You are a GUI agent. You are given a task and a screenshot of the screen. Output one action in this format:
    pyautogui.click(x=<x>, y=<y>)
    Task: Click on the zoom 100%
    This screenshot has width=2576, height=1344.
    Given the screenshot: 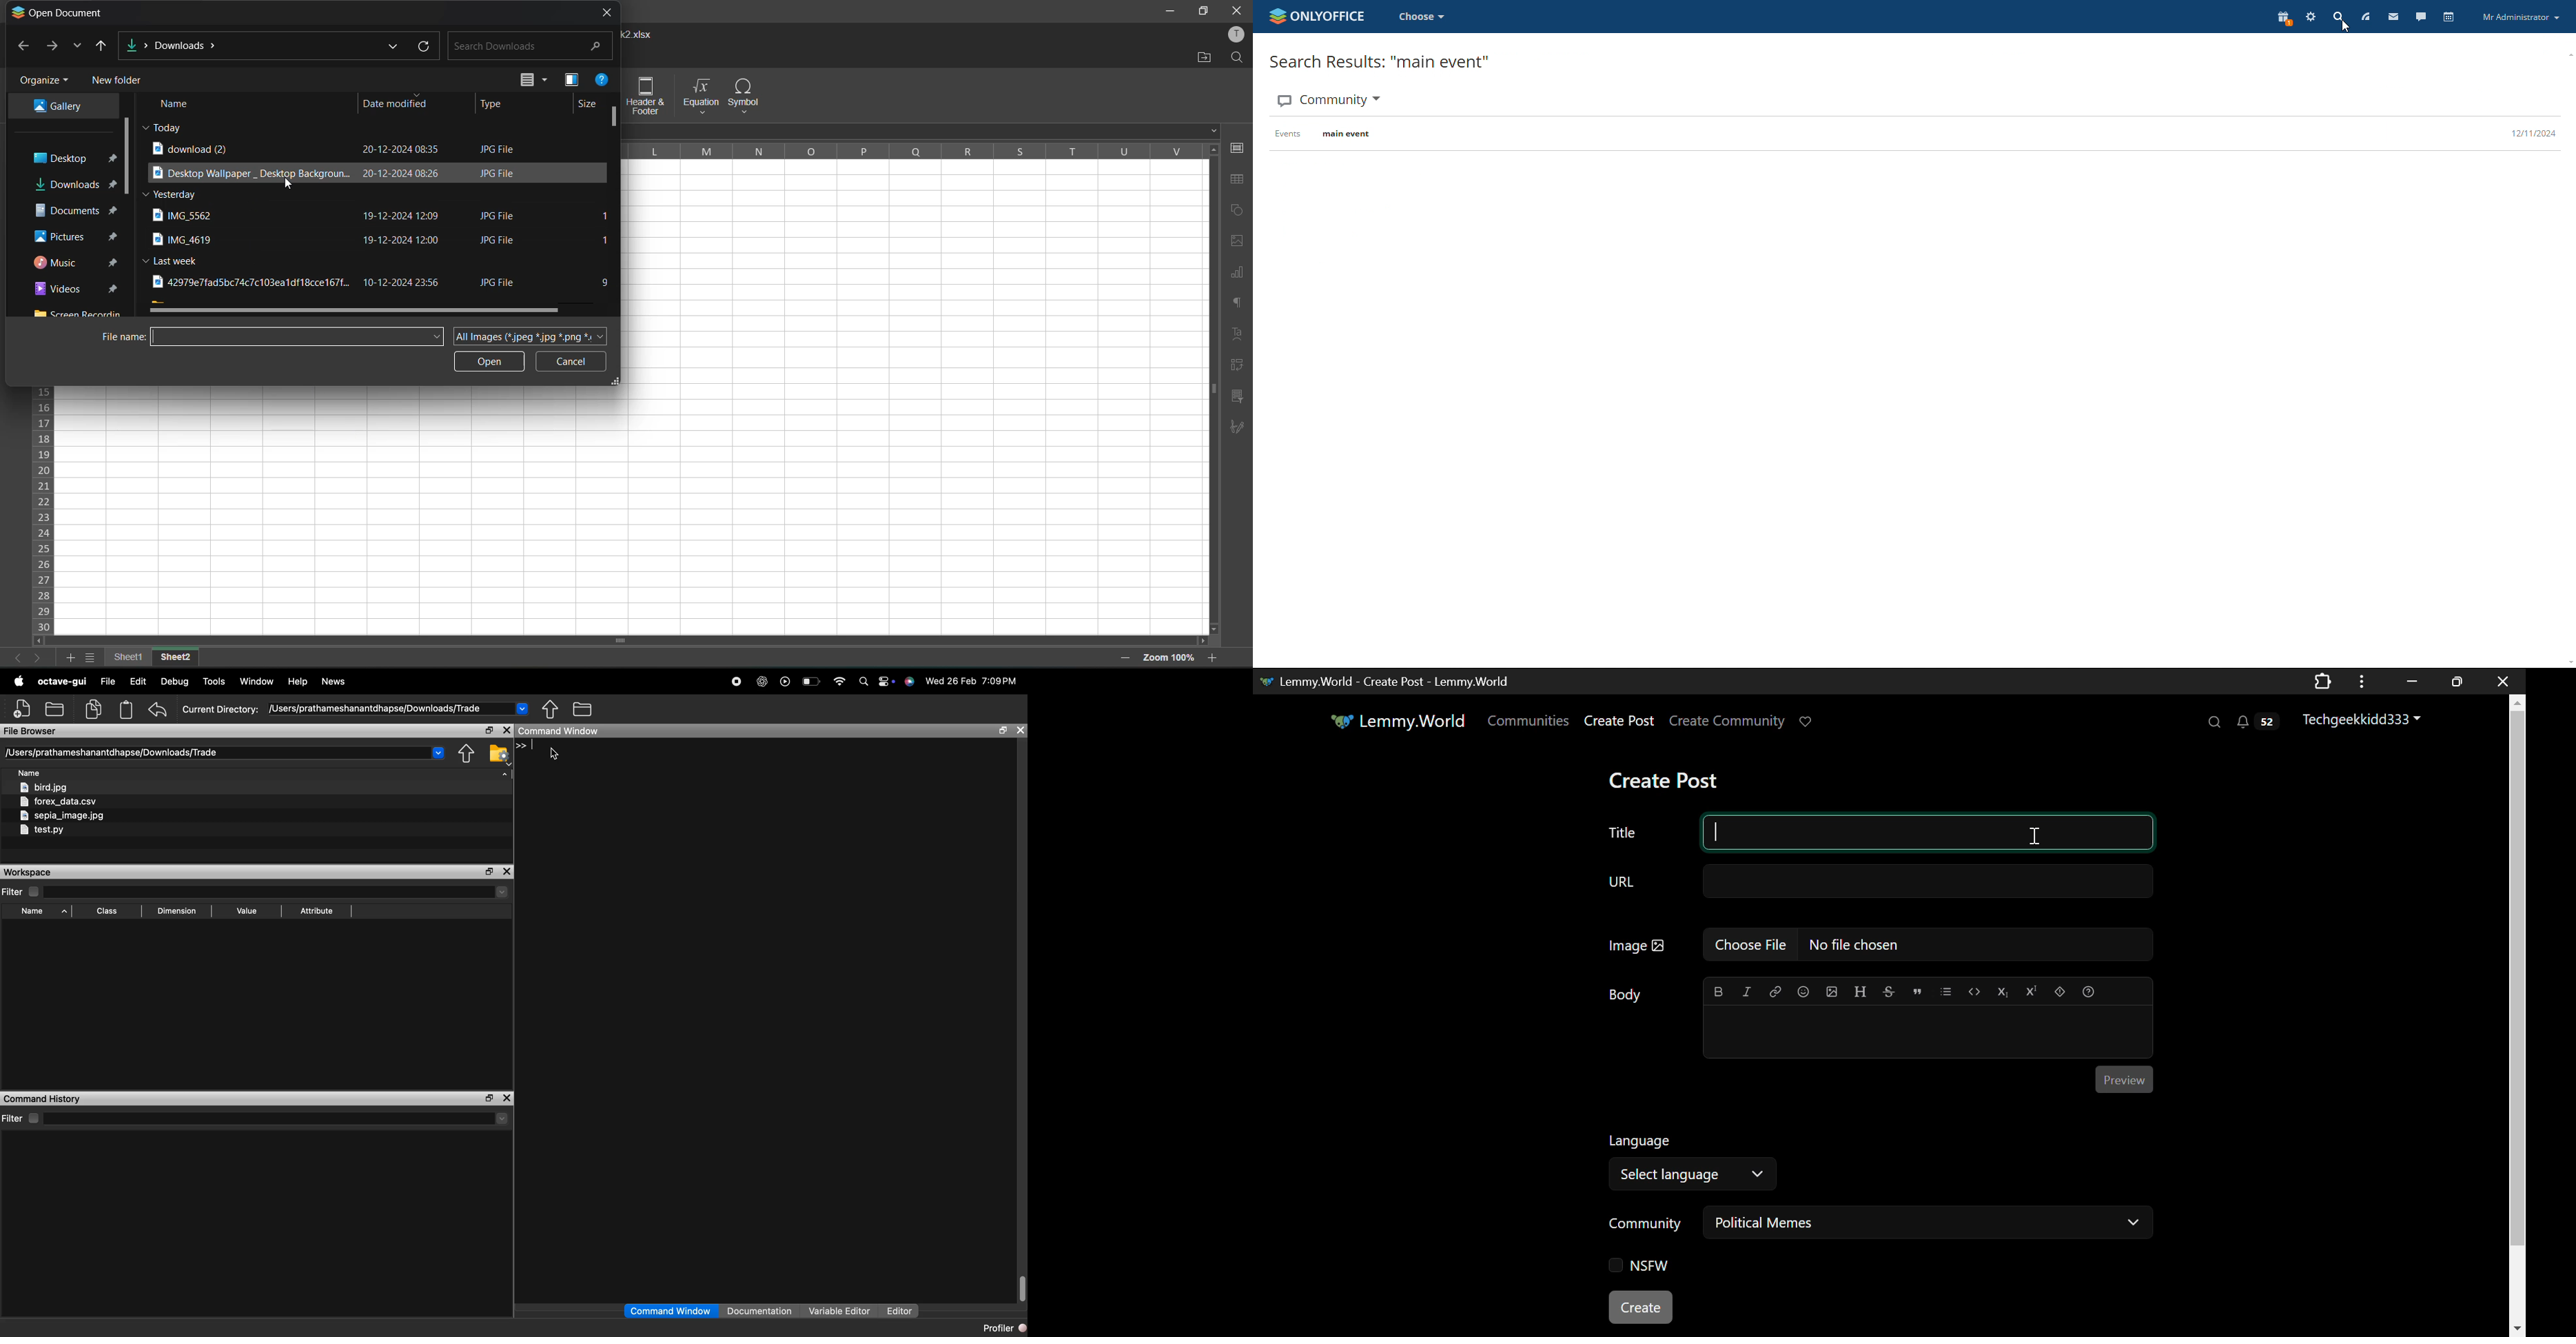 What is the action you would take?
    pyautogui.click(x=1170, y=659)
    